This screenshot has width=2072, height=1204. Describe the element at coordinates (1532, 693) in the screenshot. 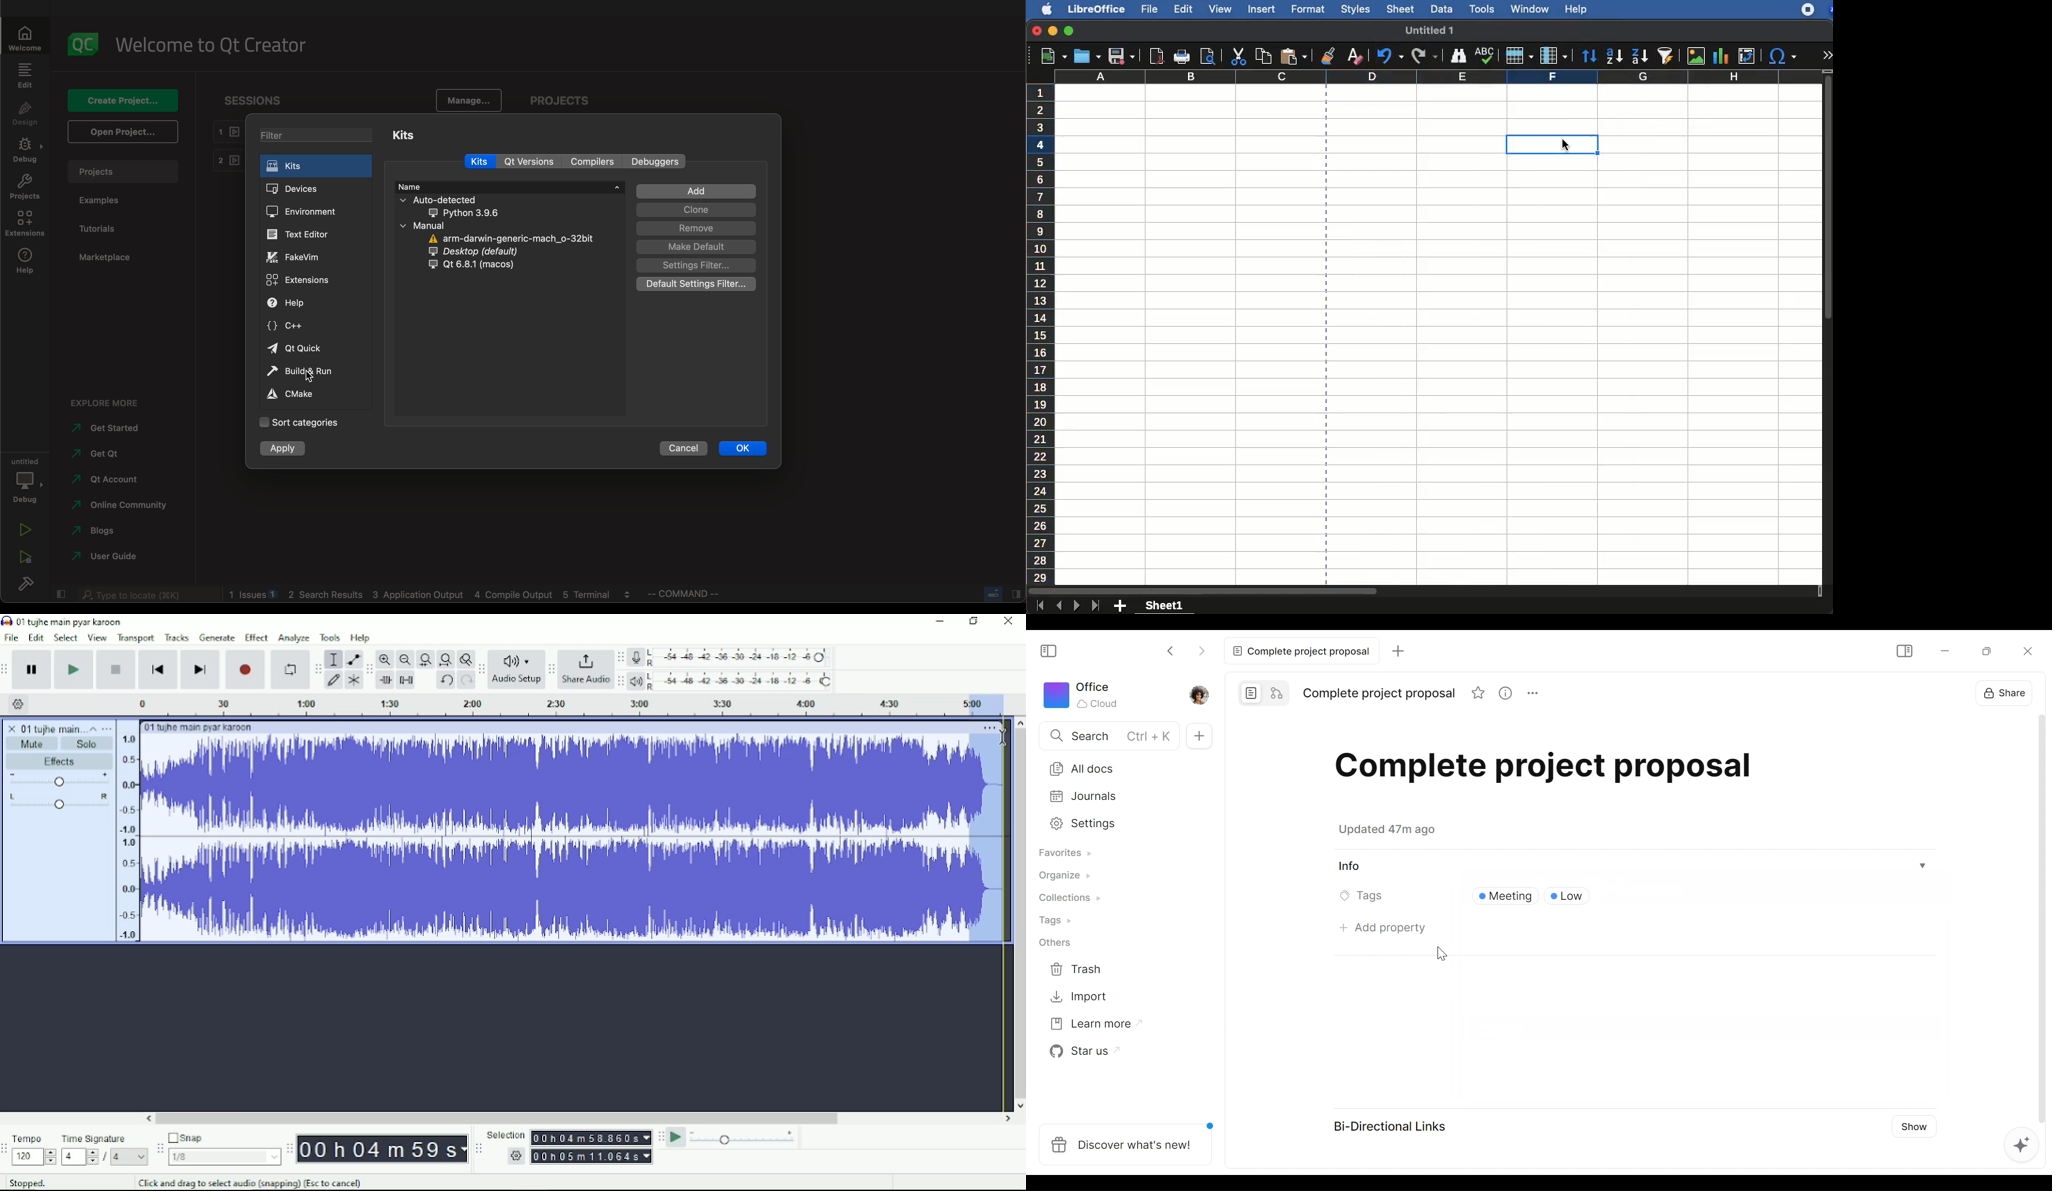

I see `More options` at that location.